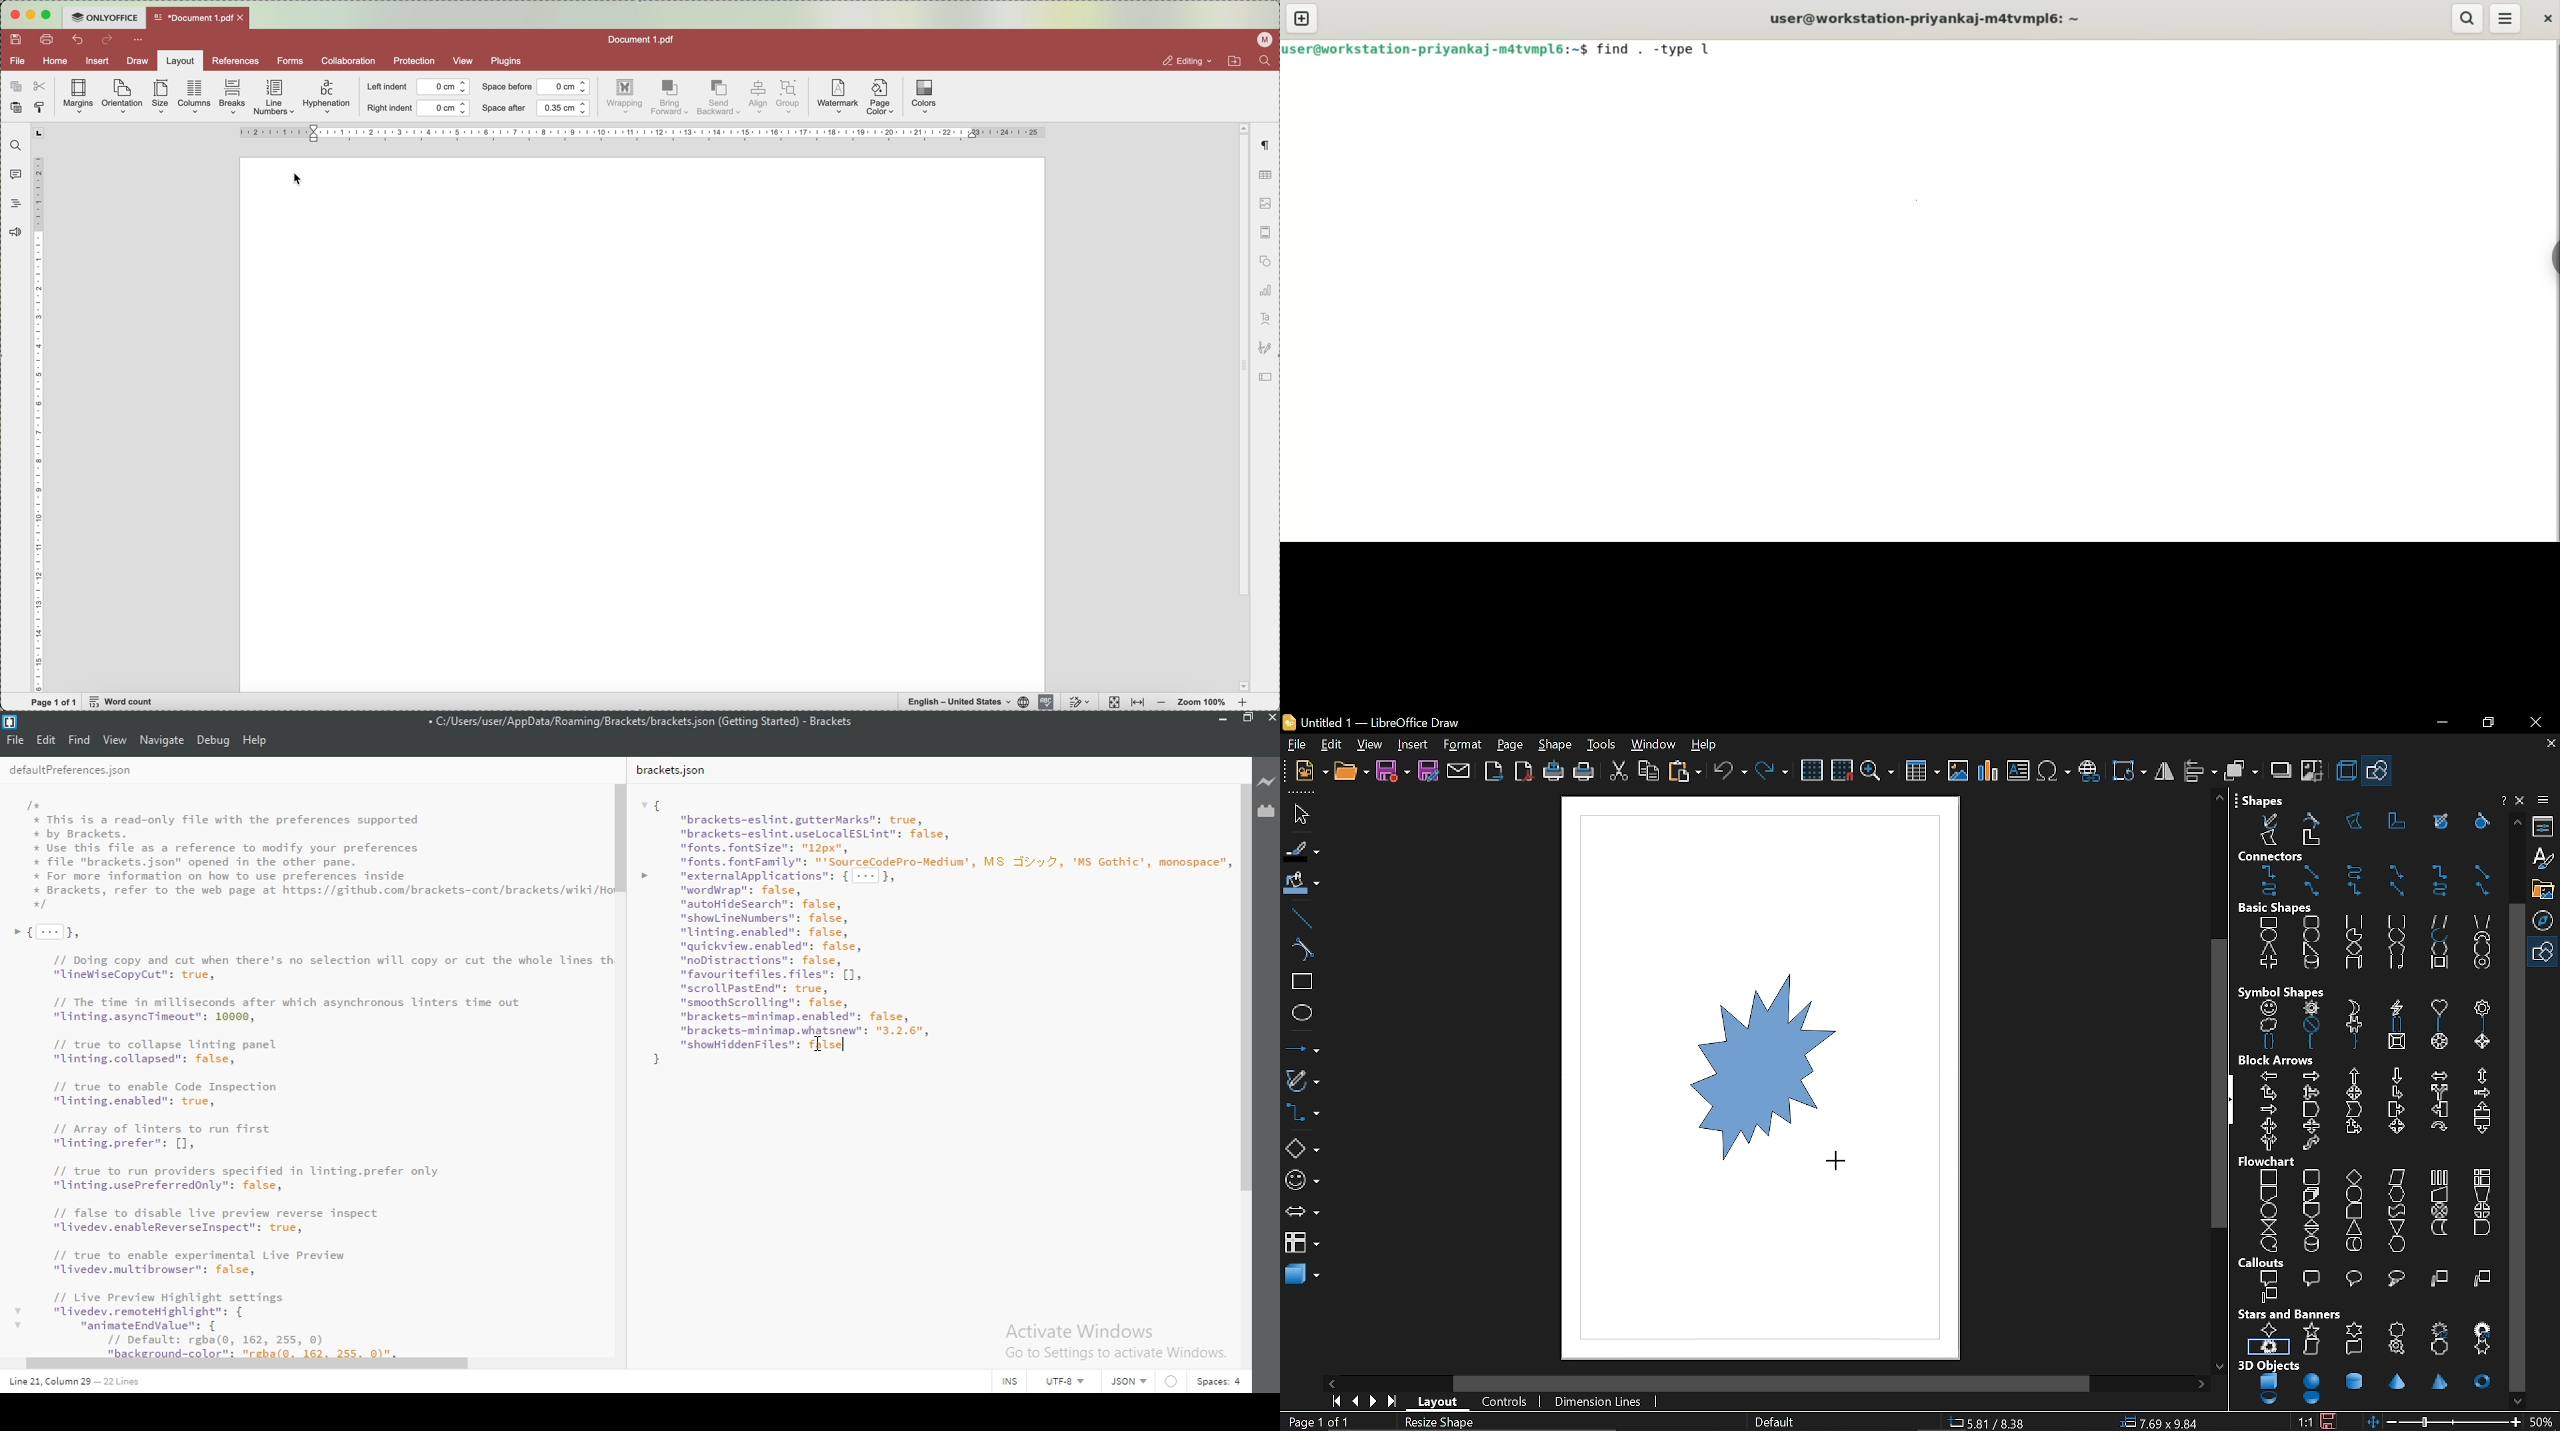  What do you see at coordinates (642, 134) in the screenshot?
I see `ruler` at bounding box center [642, 134].